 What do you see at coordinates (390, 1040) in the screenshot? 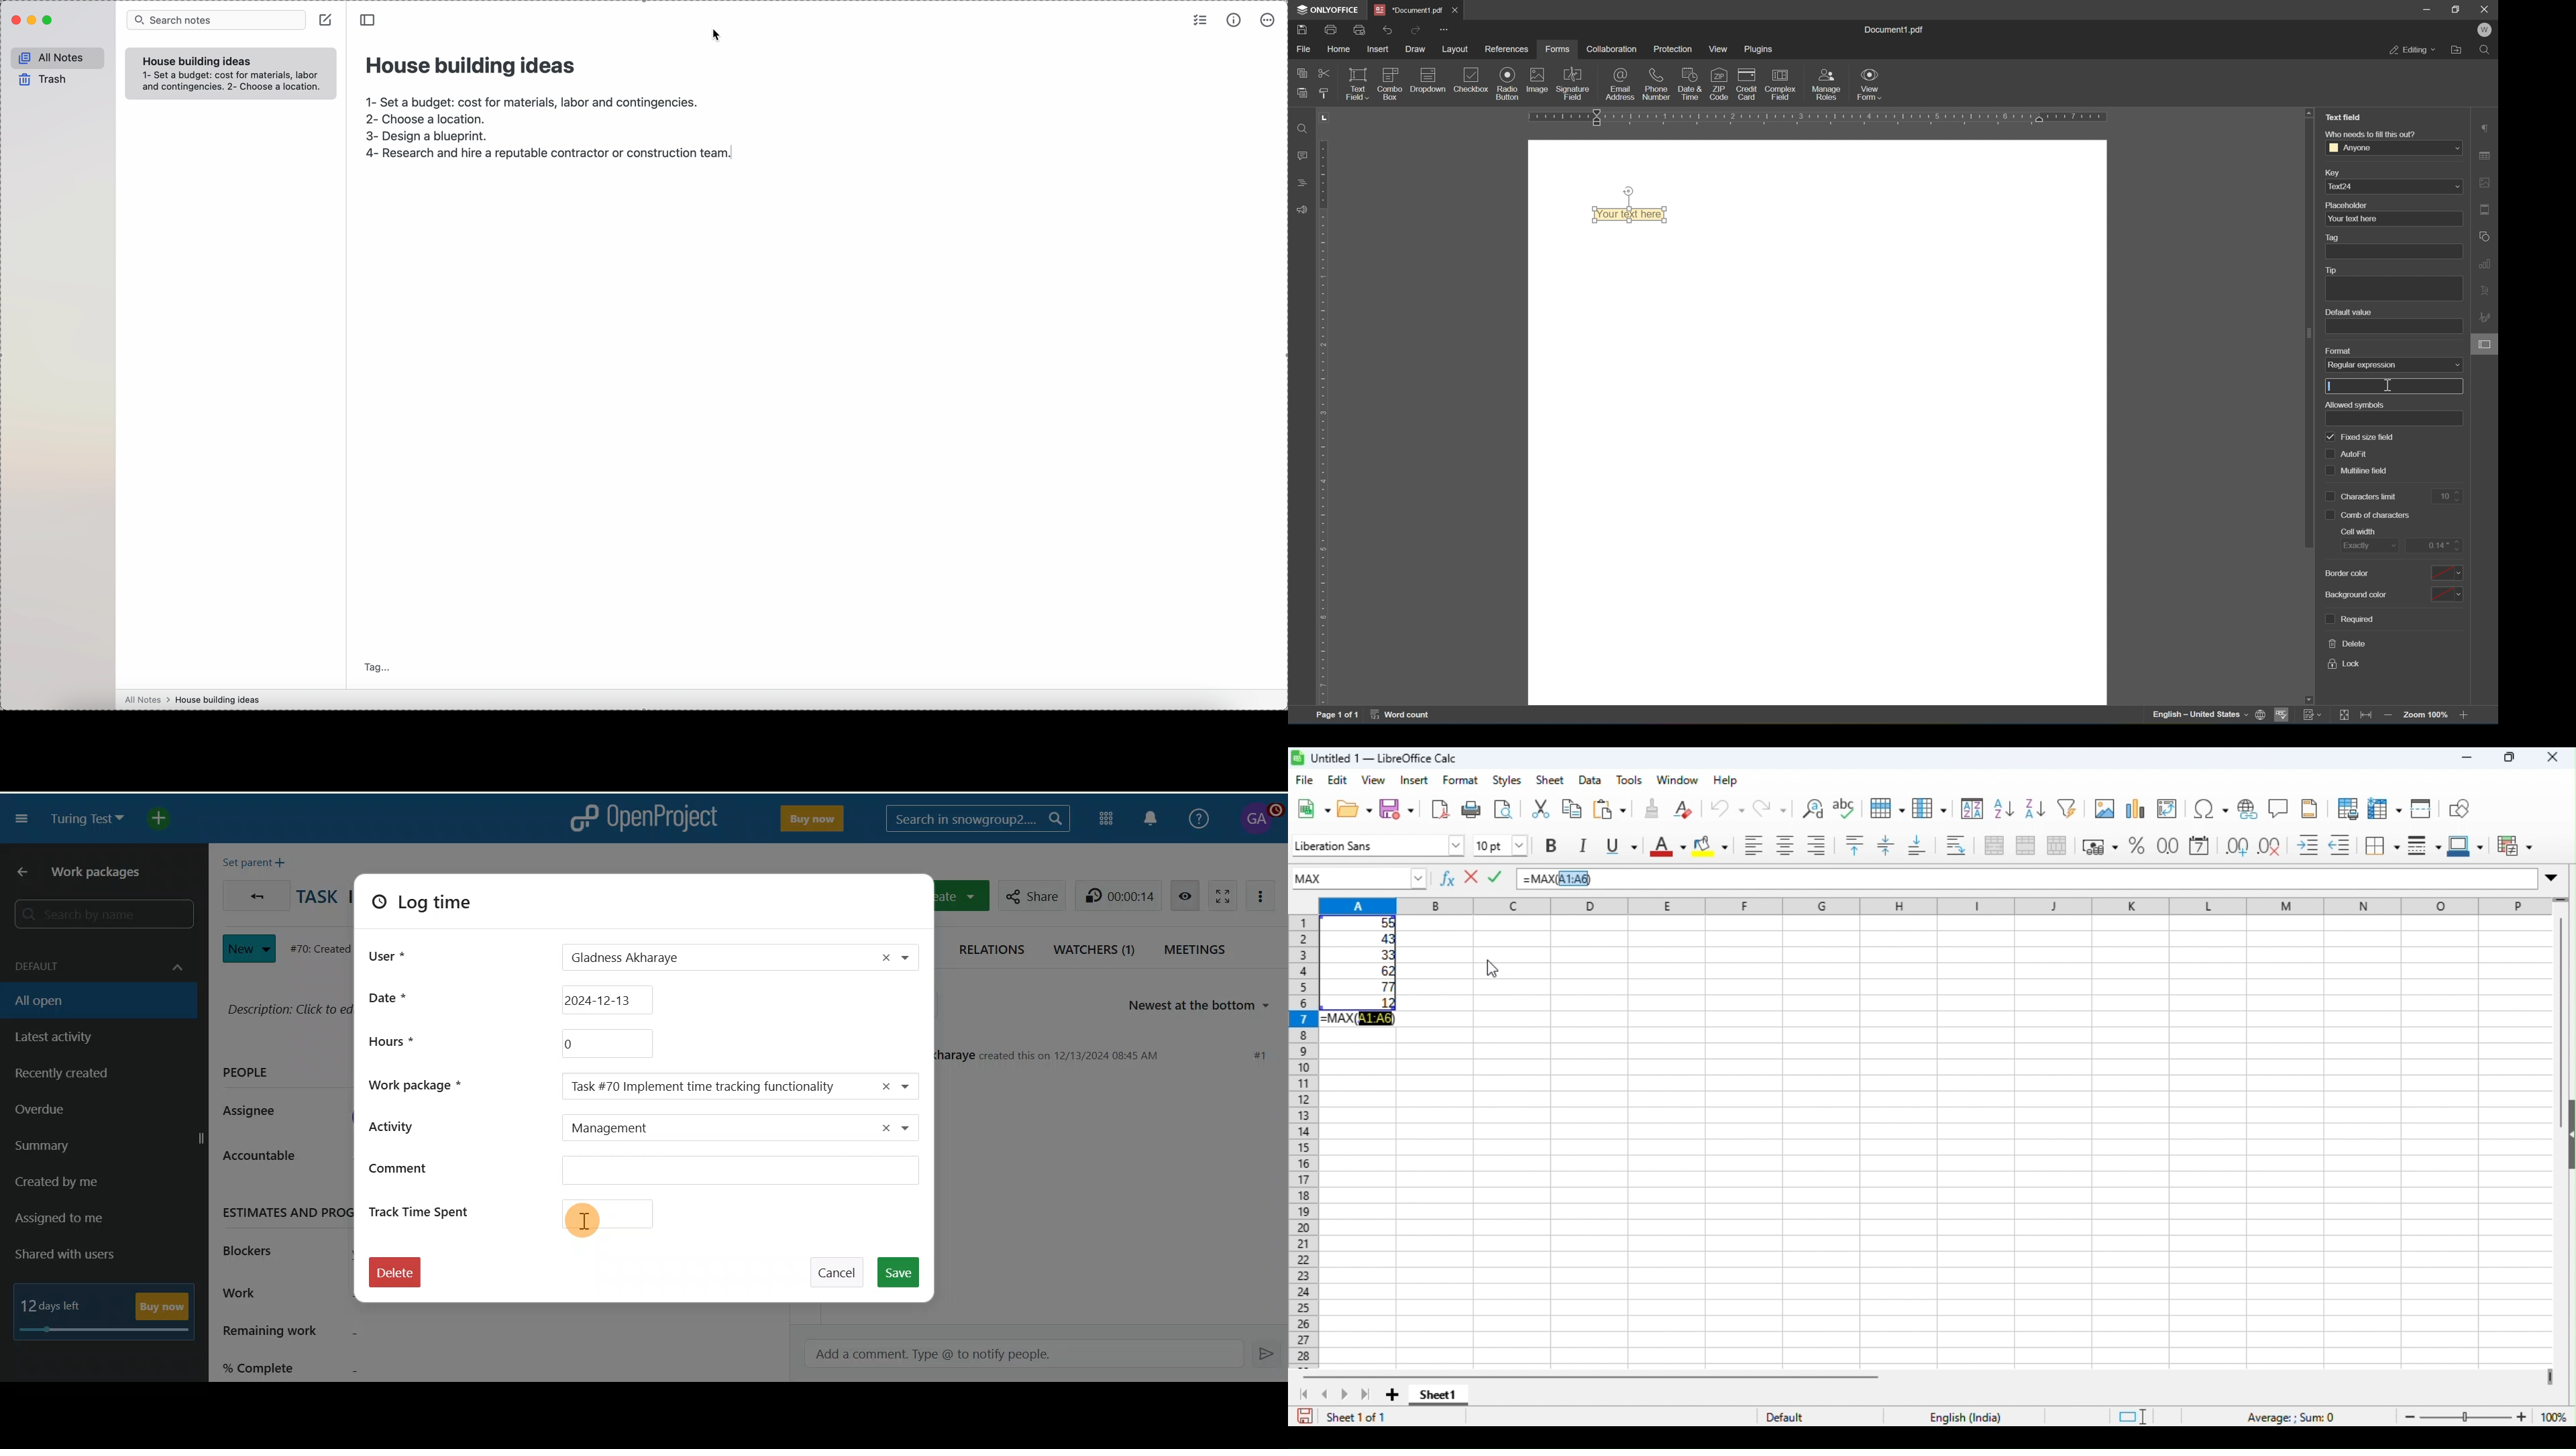
I see `Hours` at bounding box center [390, 1040].